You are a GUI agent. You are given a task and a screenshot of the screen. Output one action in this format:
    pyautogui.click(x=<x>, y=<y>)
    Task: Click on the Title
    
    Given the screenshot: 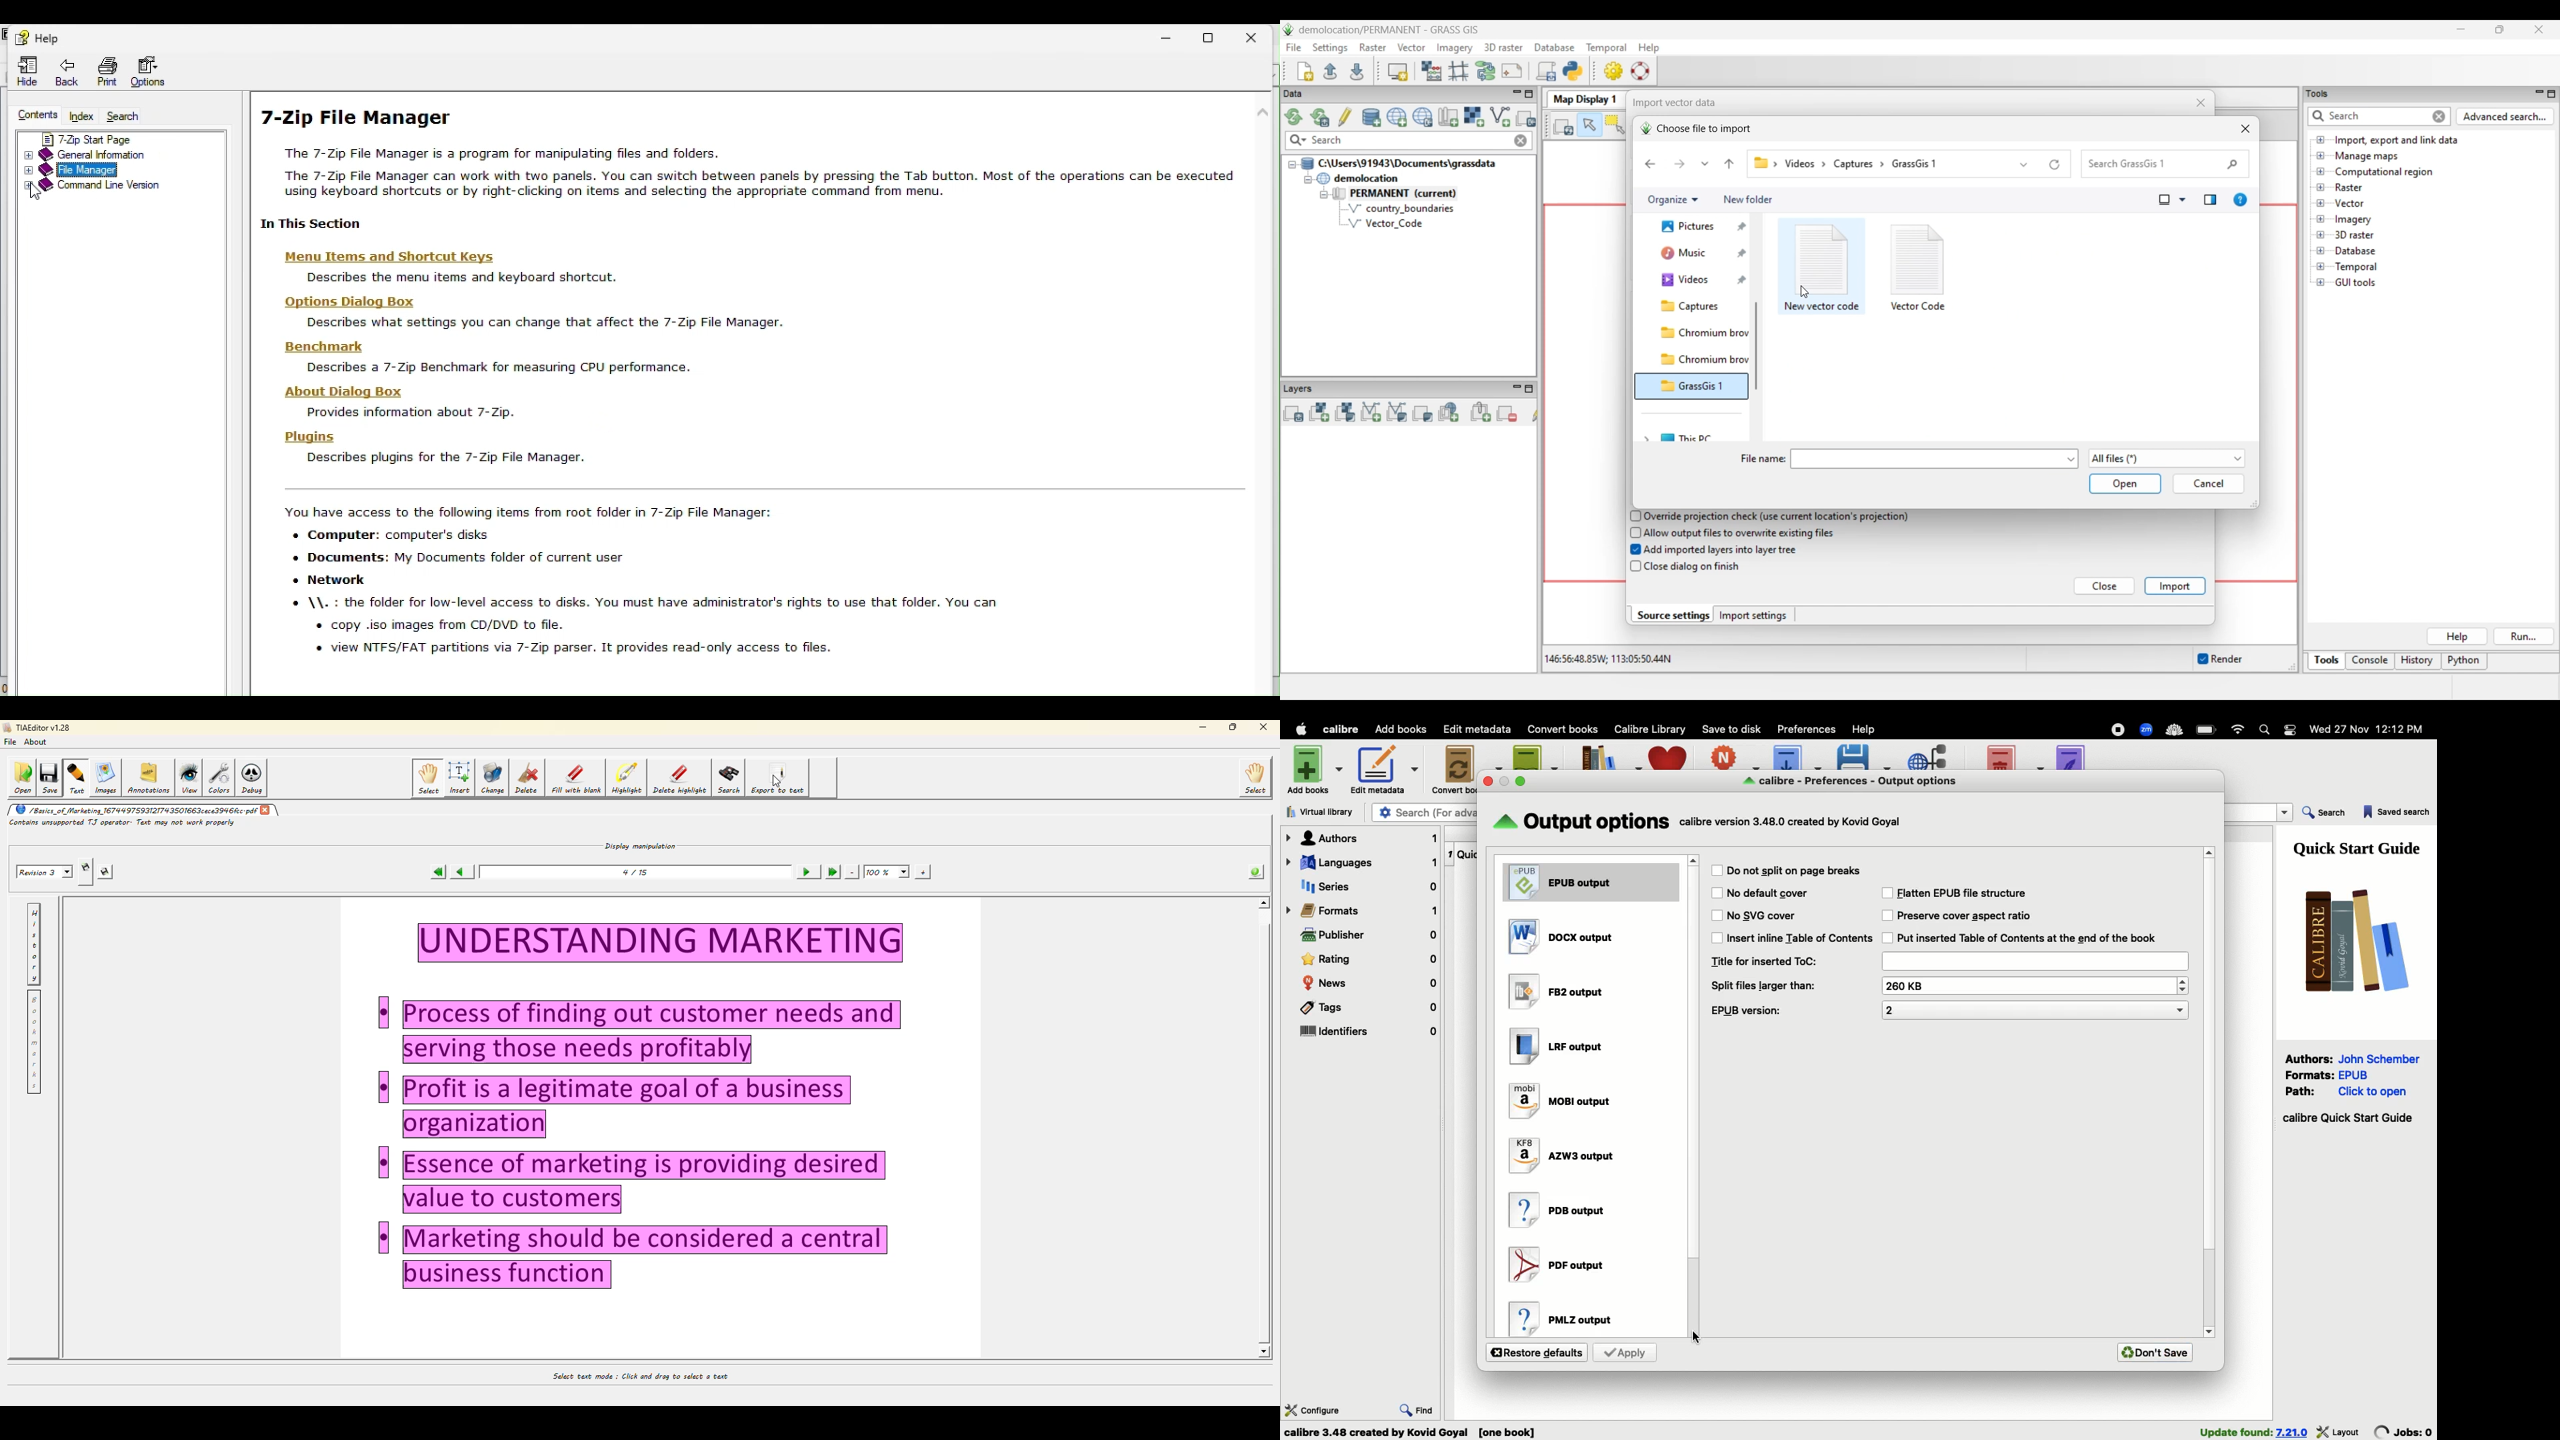 What is the action you would take?
    pyautogui.click(x=1765, y=961)
    